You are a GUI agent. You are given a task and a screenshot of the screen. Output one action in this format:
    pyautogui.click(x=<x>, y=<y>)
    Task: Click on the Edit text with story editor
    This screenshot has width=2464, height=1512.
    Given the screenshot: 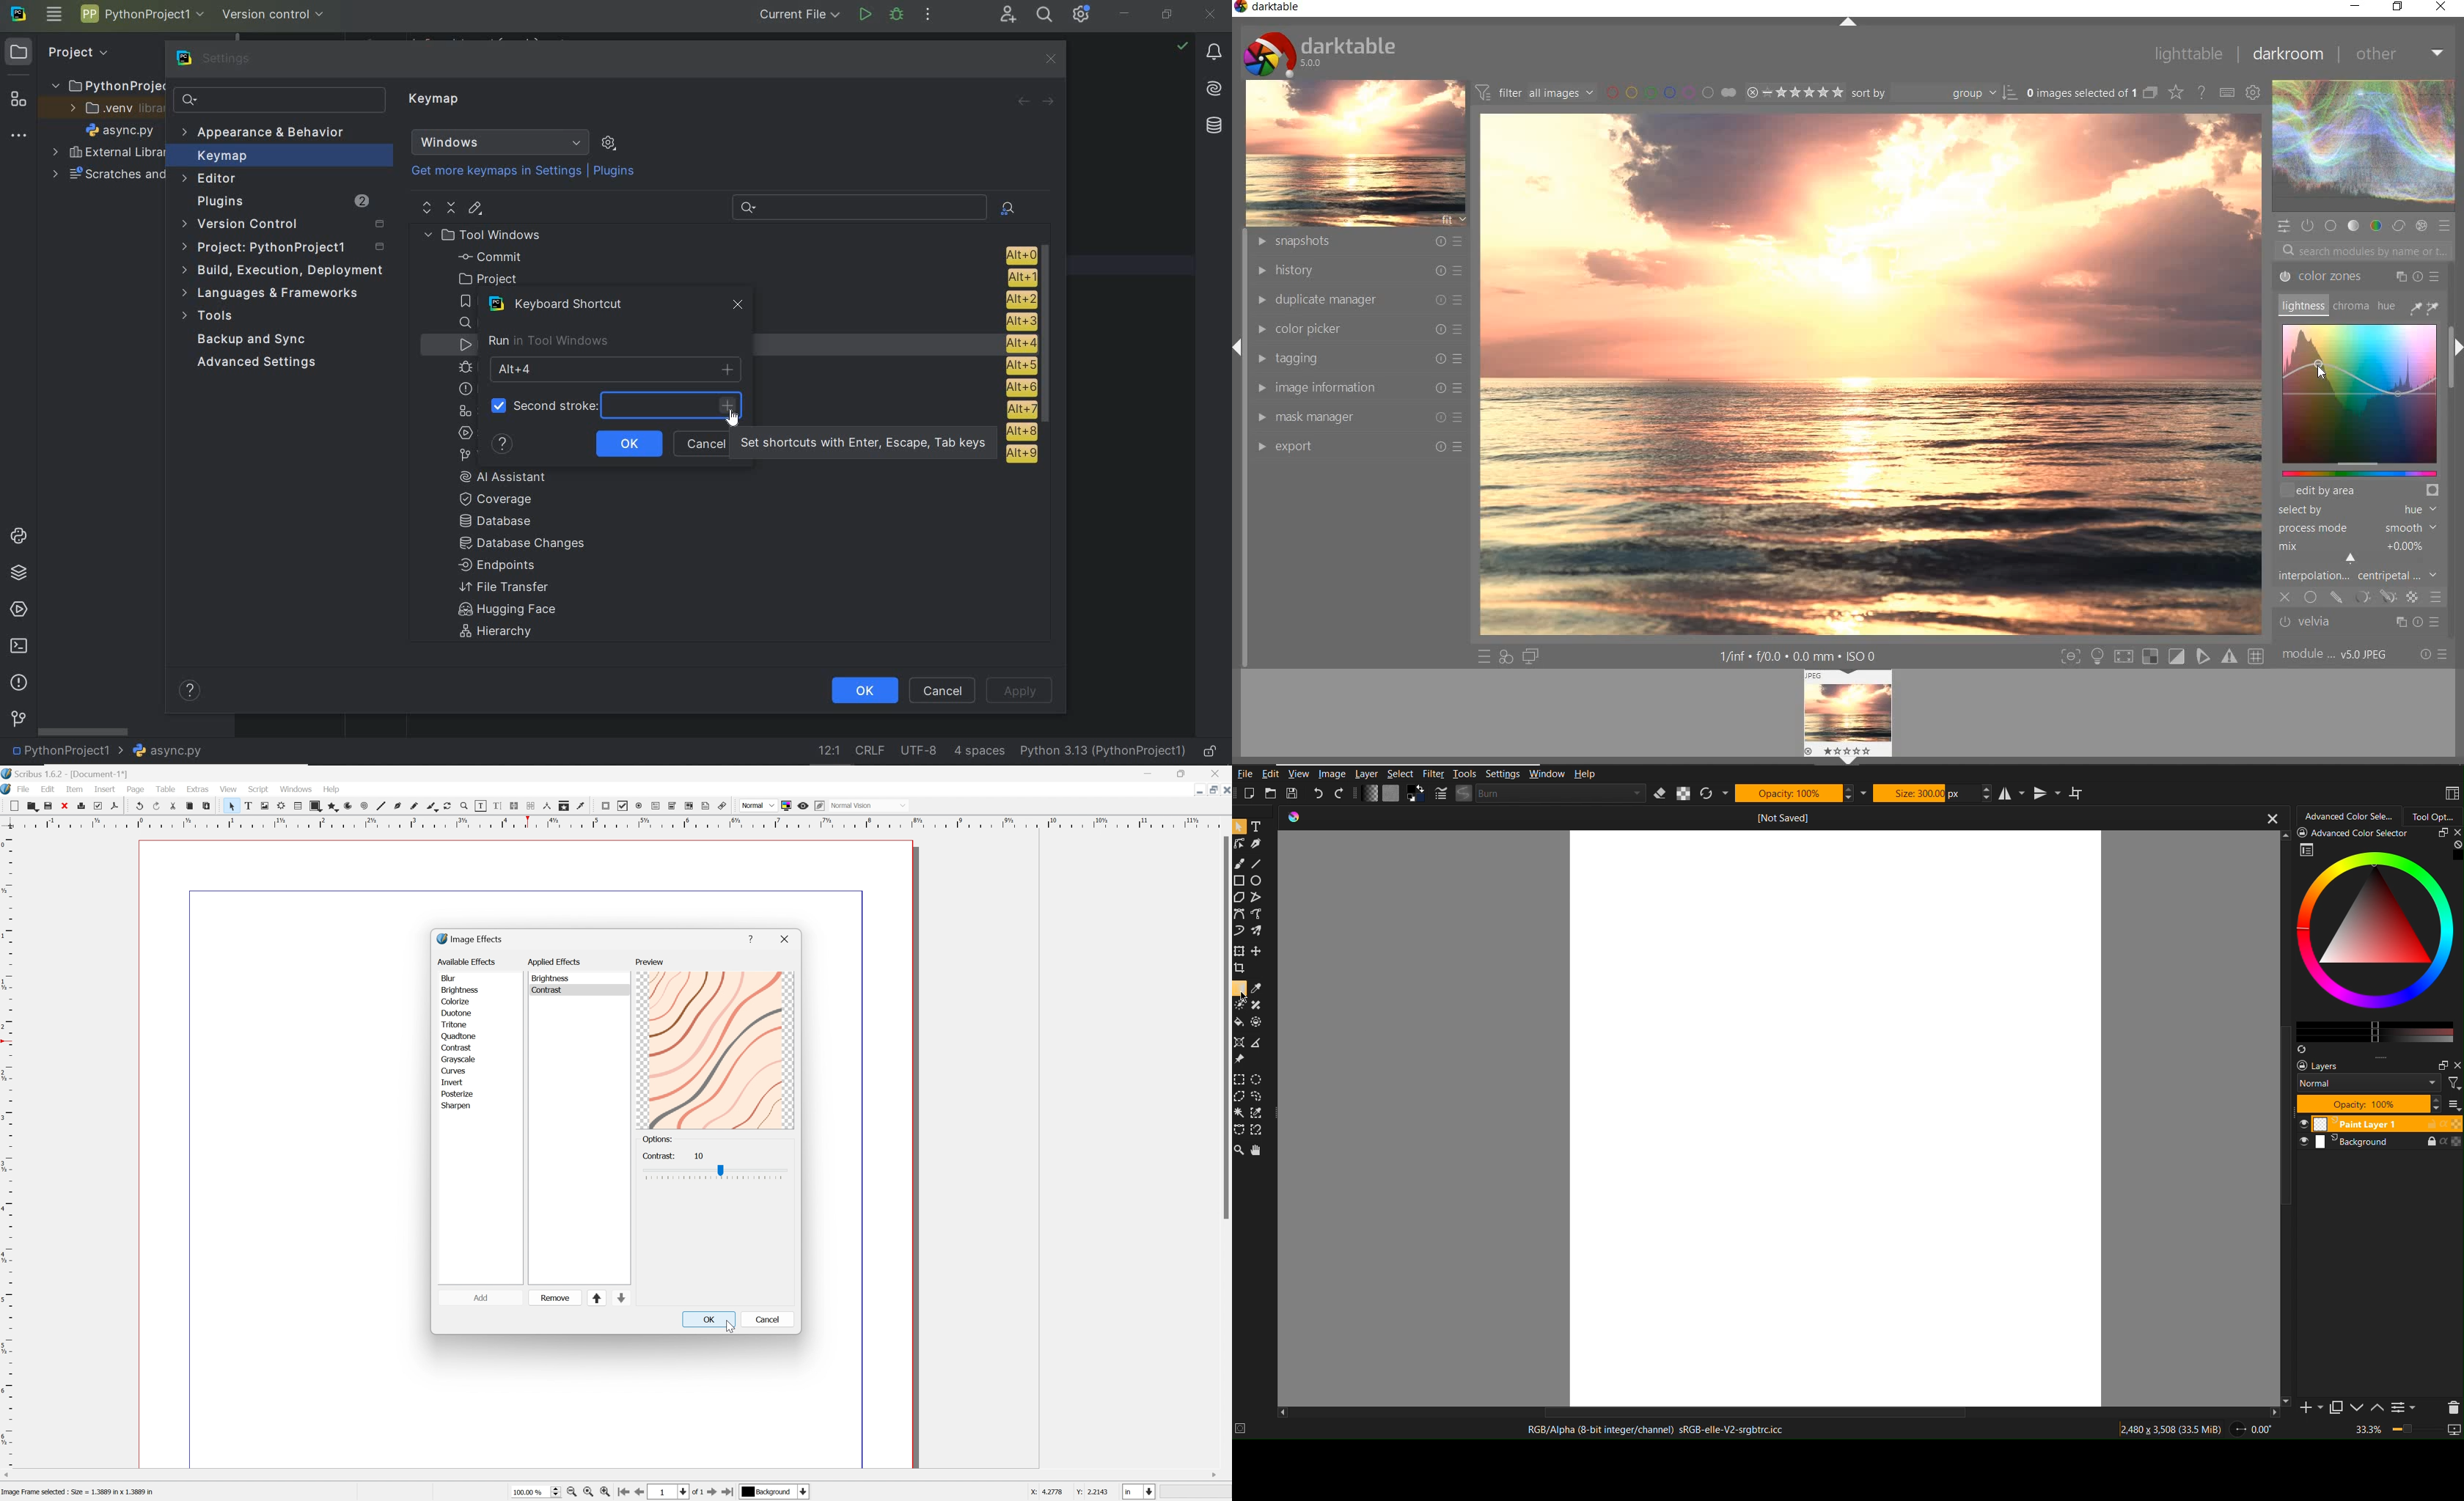 What is the action you would take?
    pyautogui.click(x=498, y=806)
    